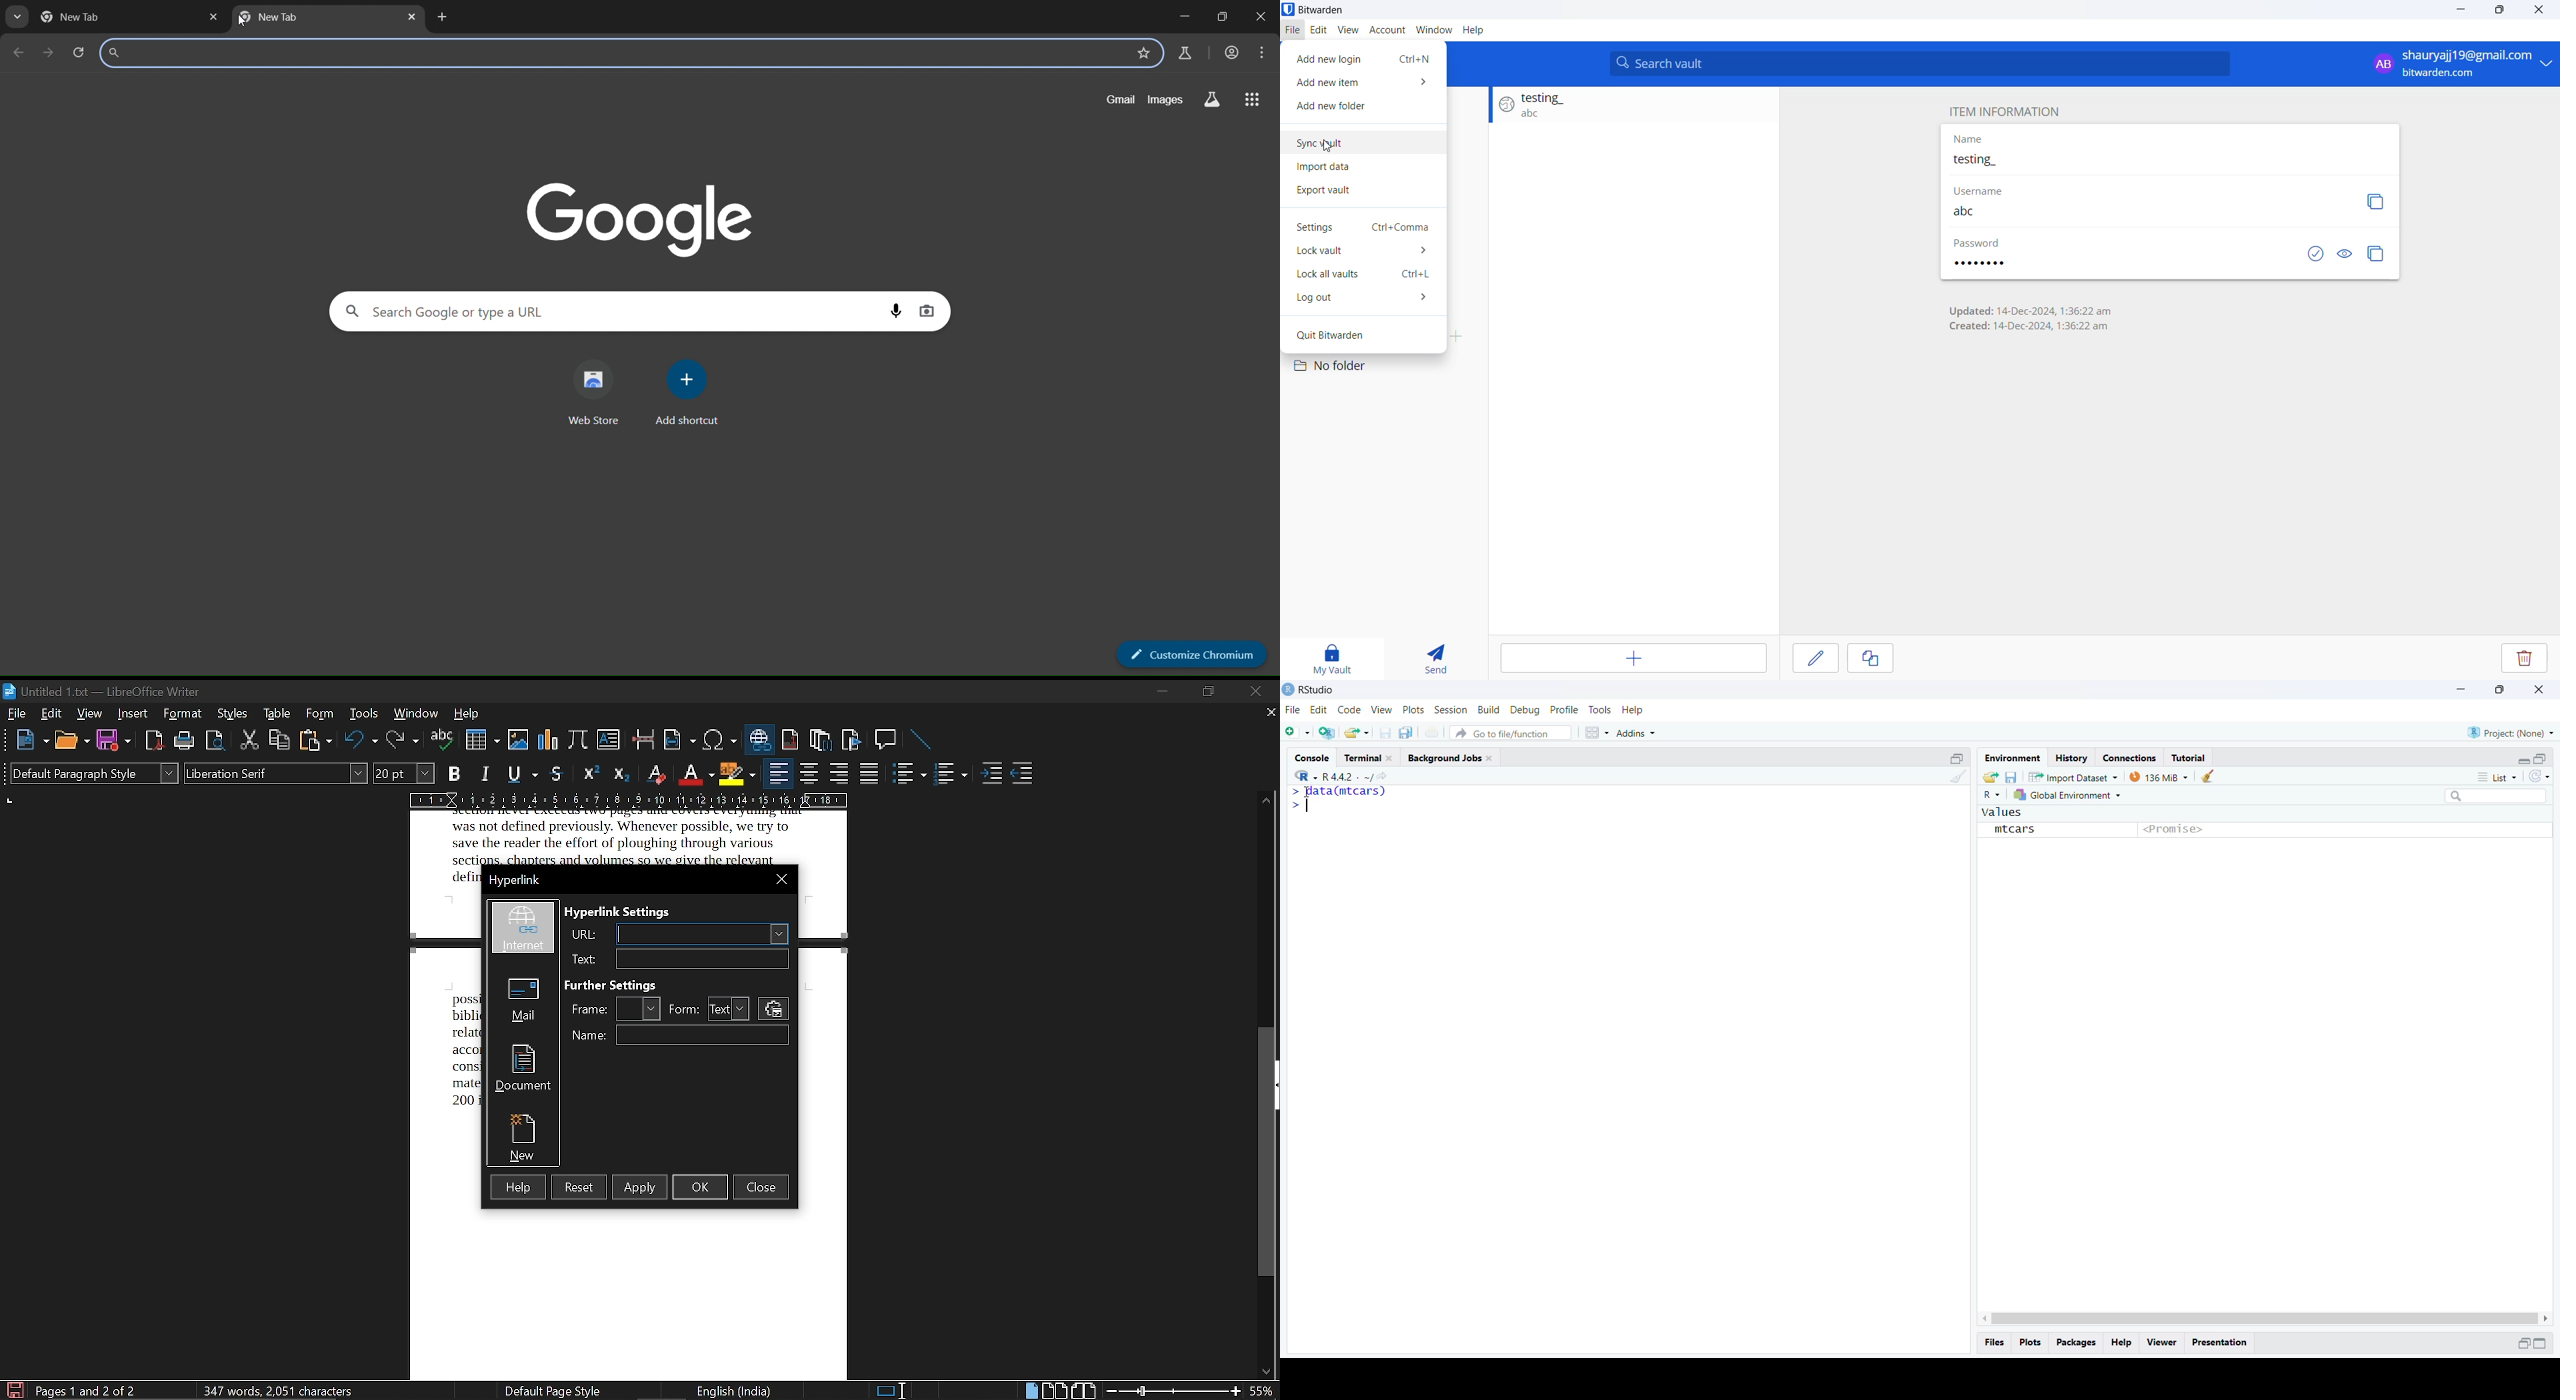  I want to click on font color, so click(694, 773).